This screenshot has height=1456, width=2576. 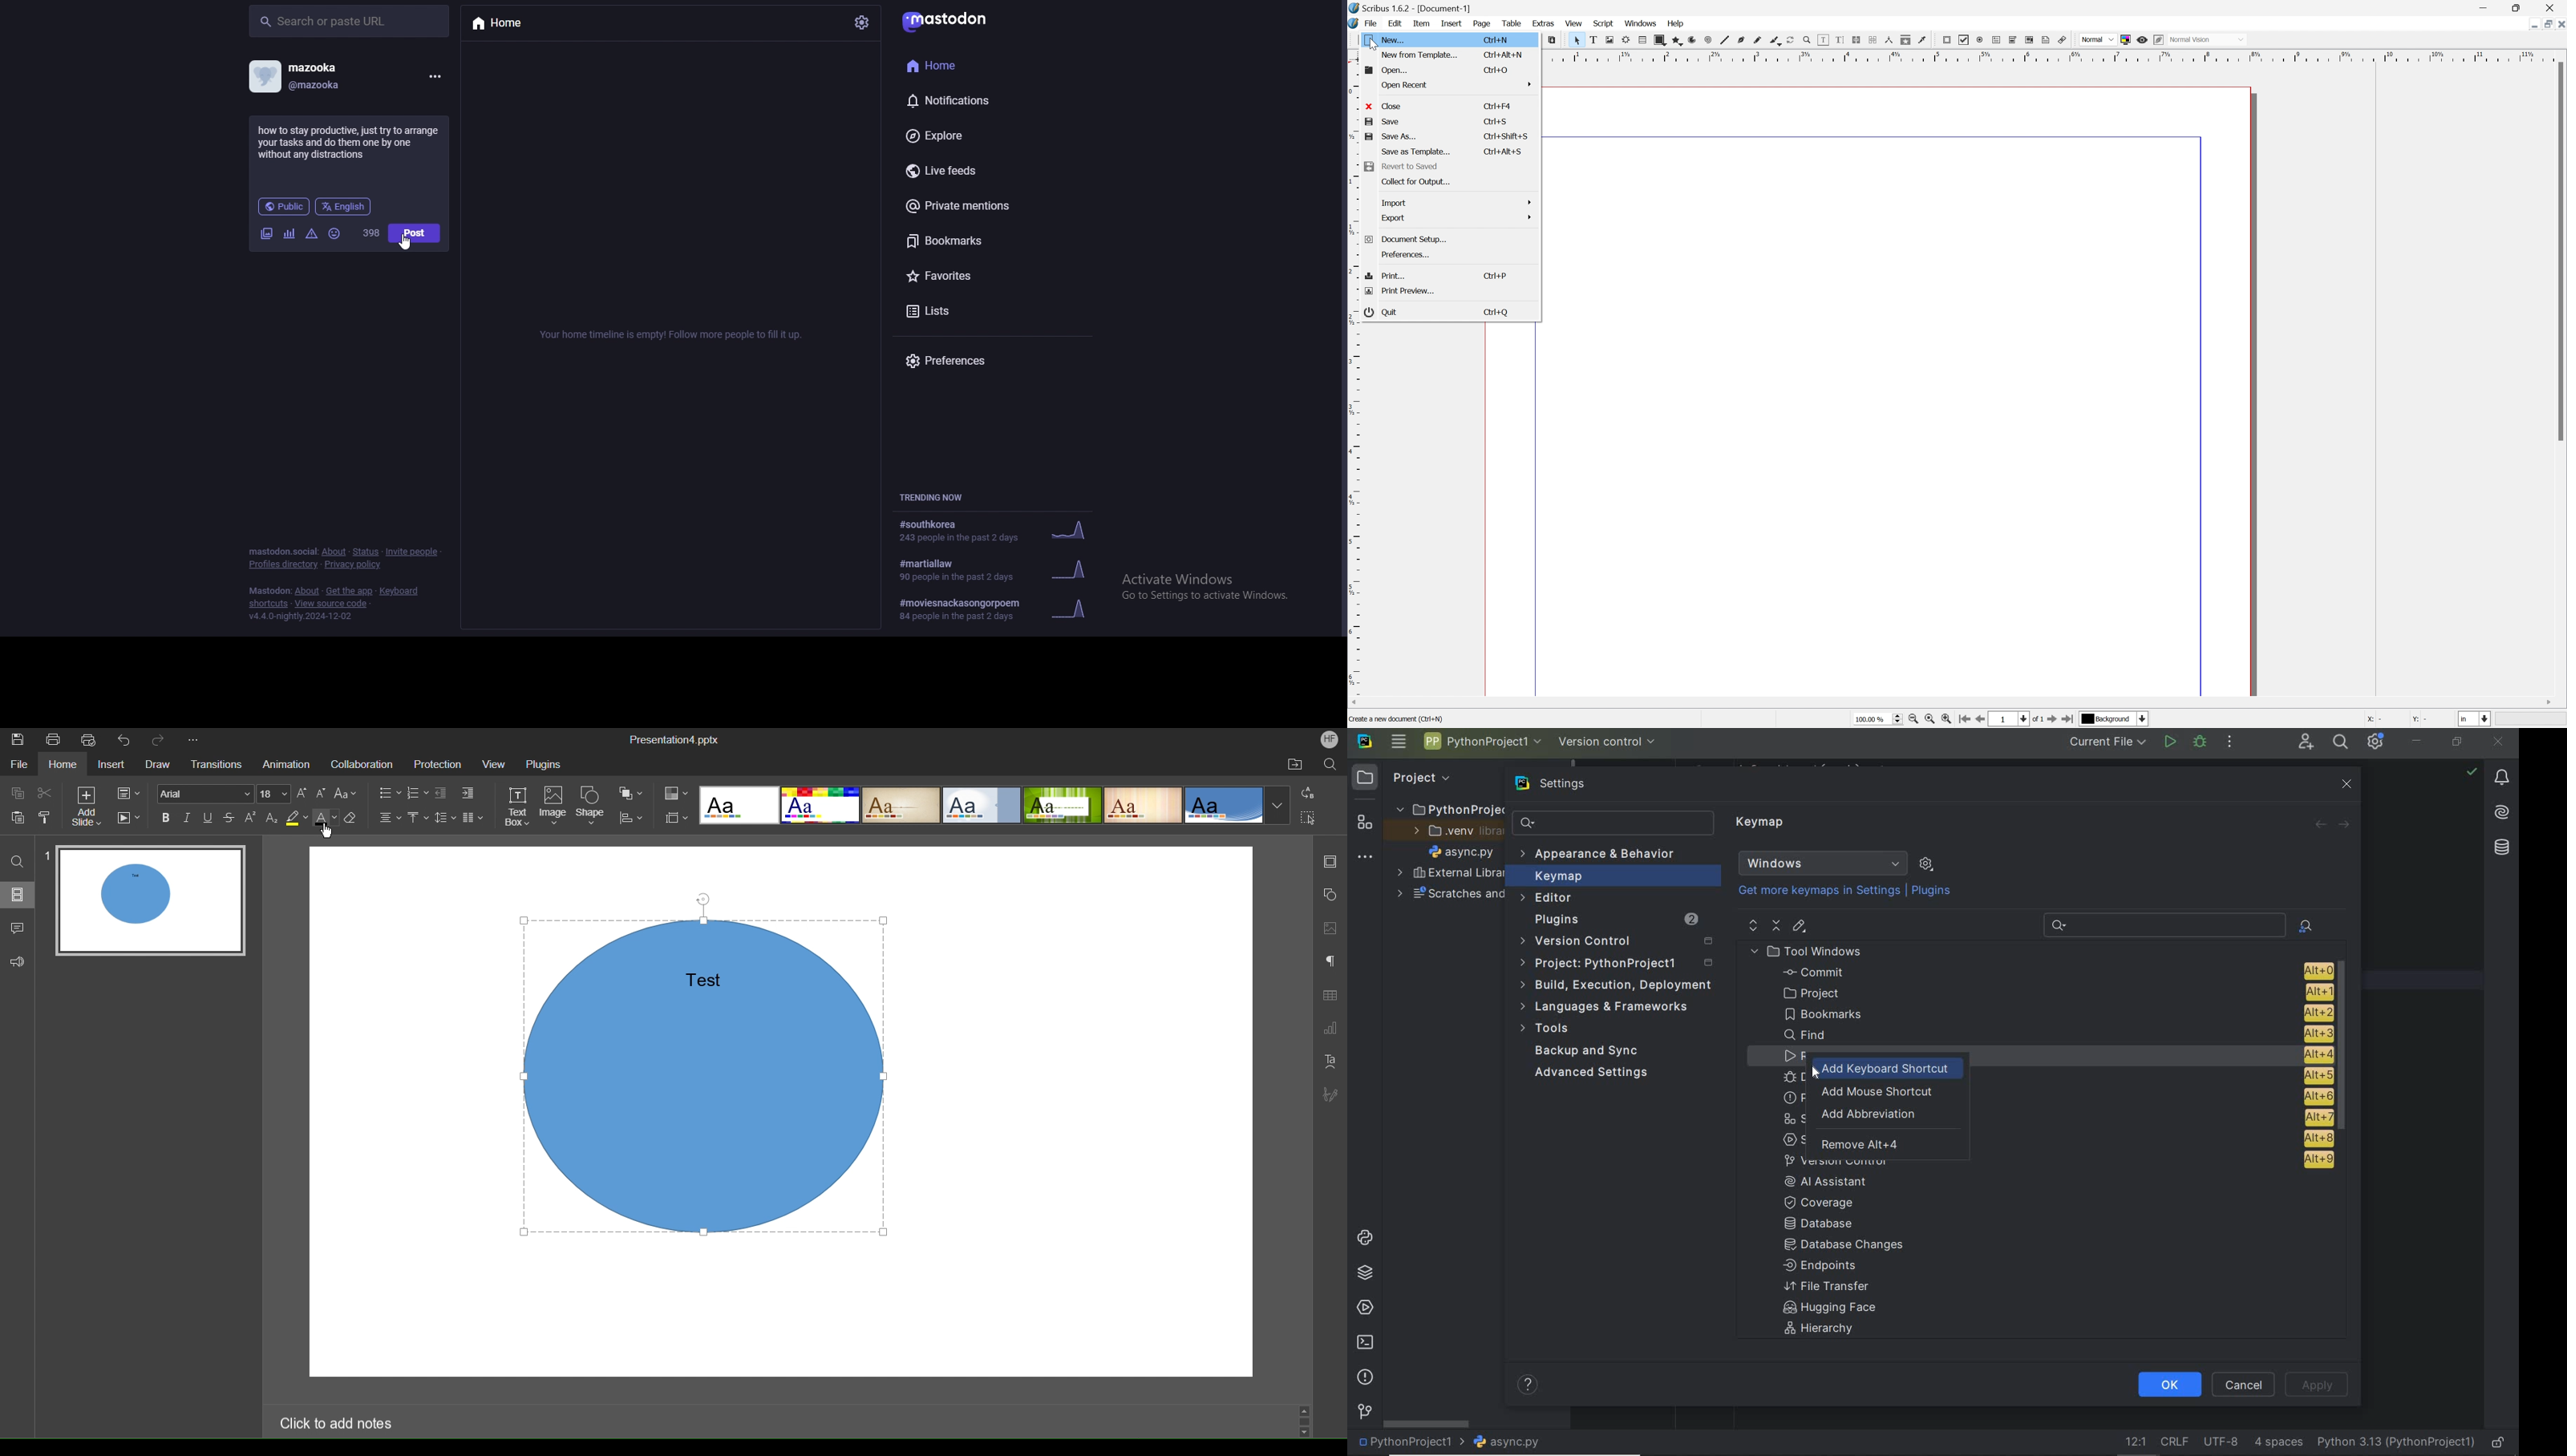 What do you see at coordinates (1394, 39) in the screenshot?
I see `new` at bounding box center [1394, 39].